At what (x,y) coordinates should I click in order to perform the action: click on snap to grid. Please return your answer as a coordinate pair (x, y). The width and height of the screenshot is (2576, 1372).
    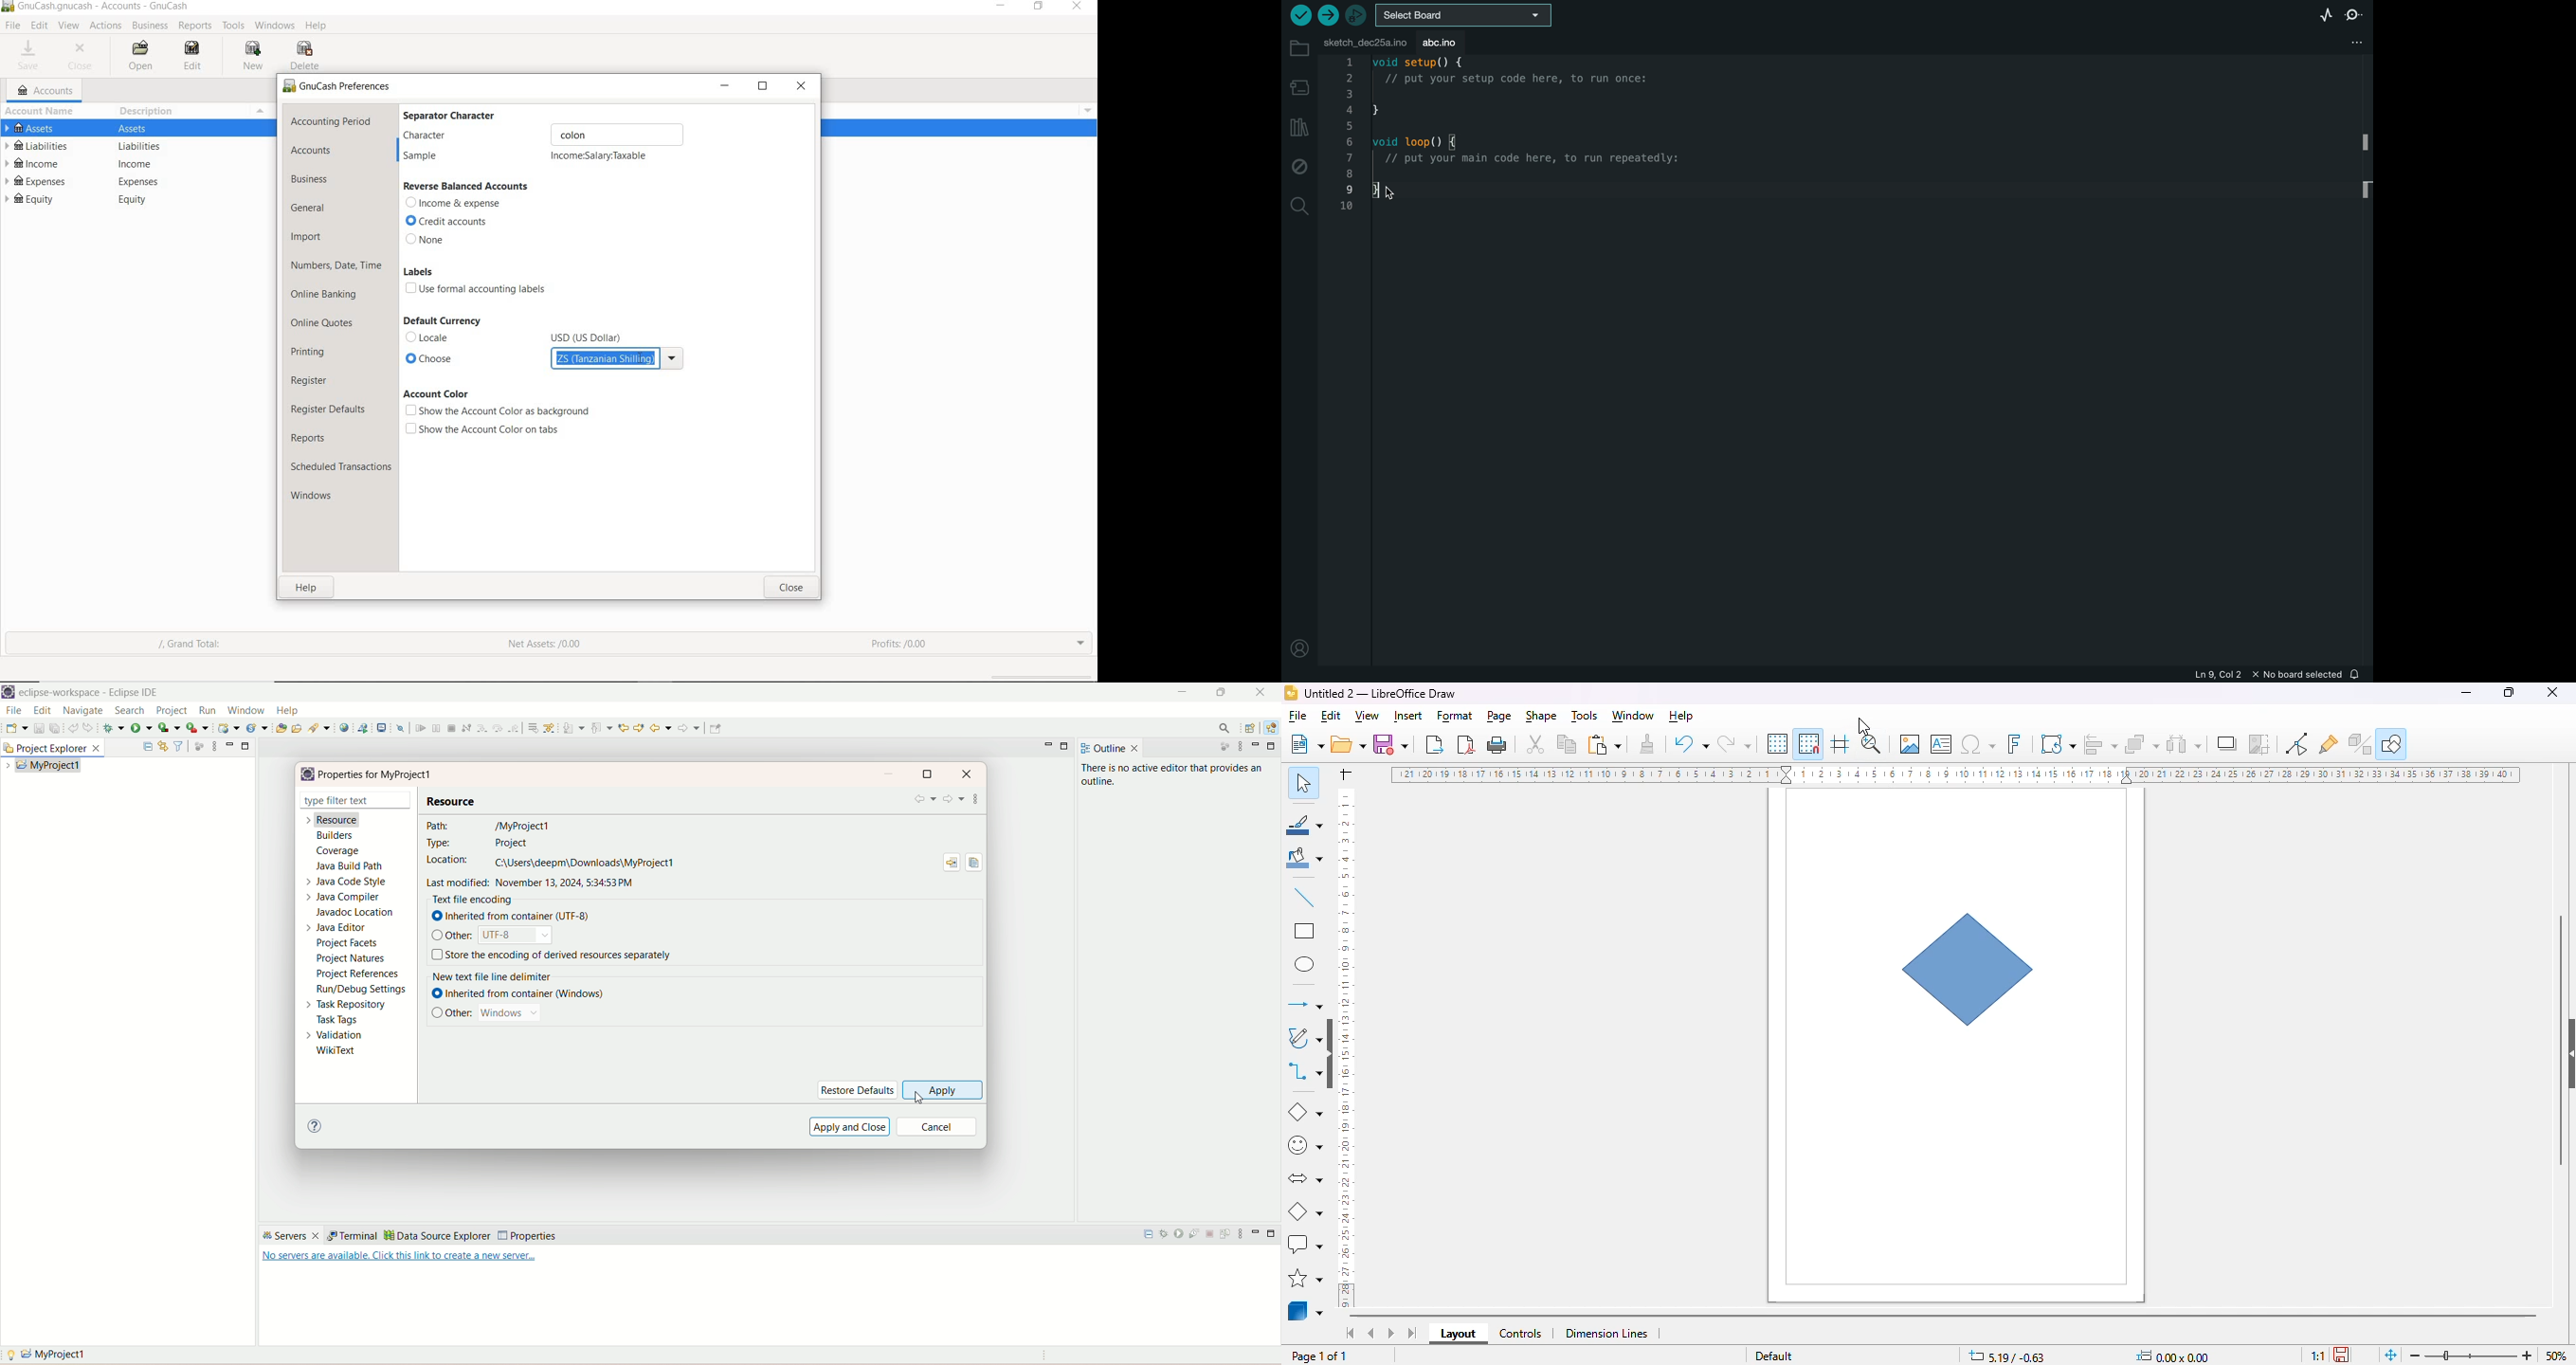
    Looking at the image, I should click on (1809, 743).